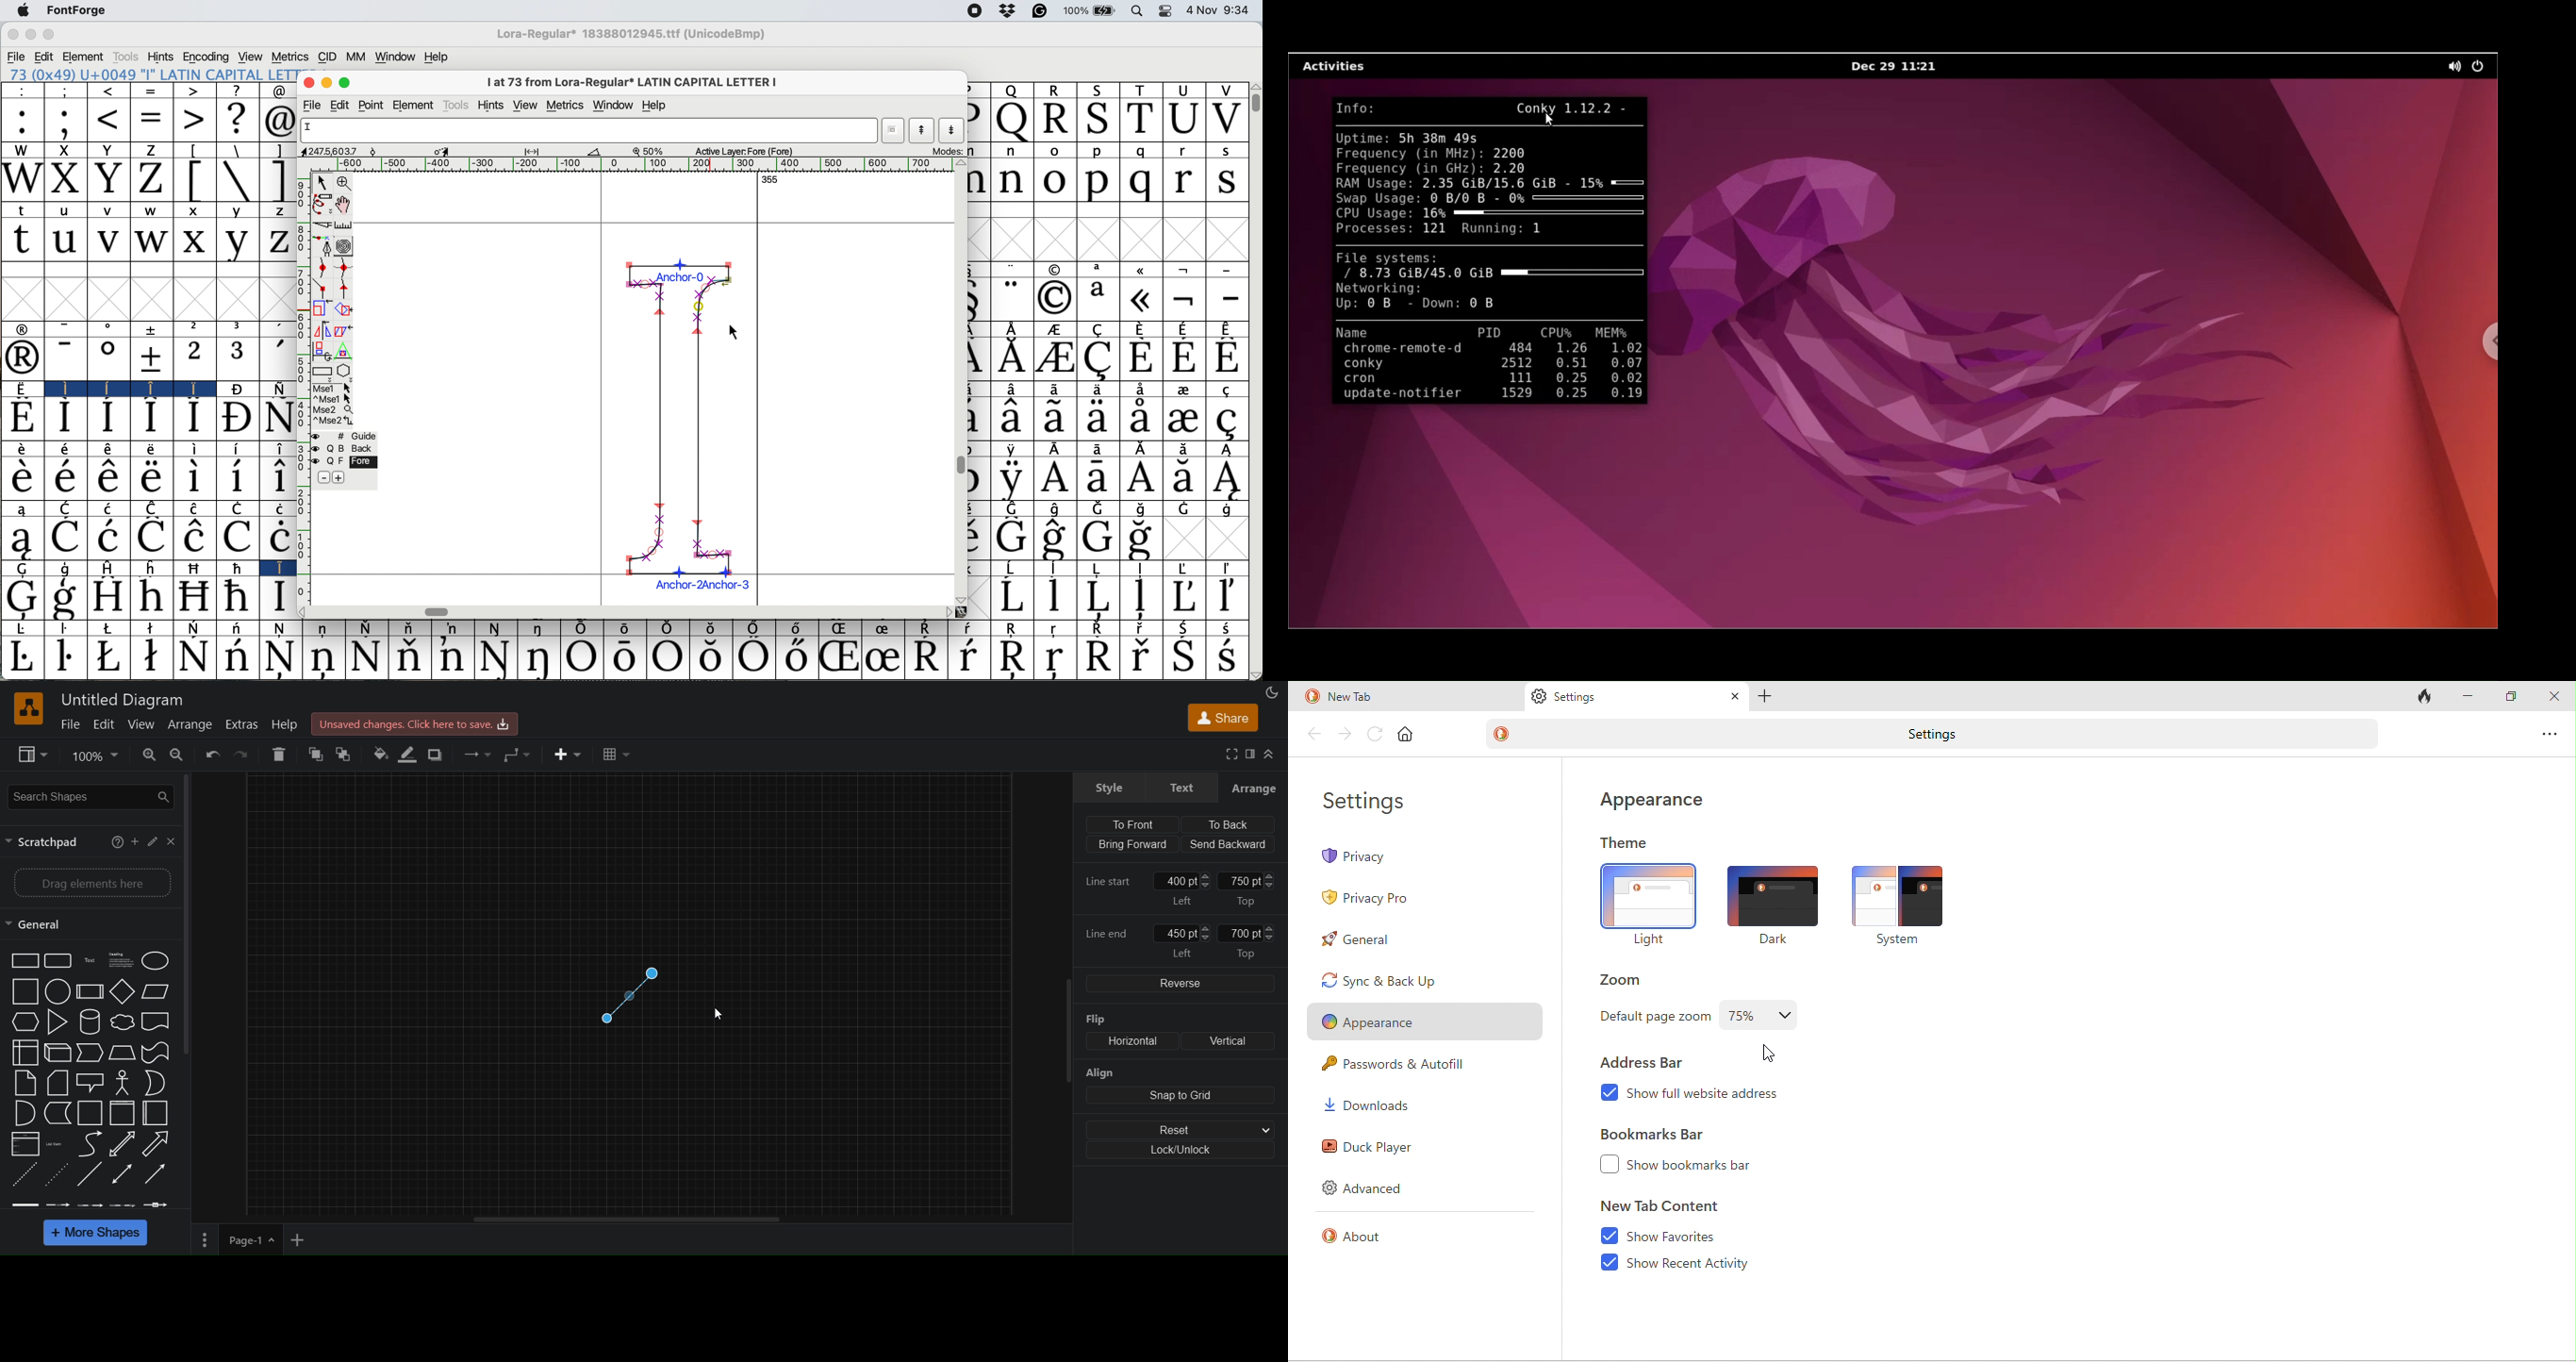 The height and width of the screenshot is (1372, 2576). I want to click on zoom out, so click(178, 754).